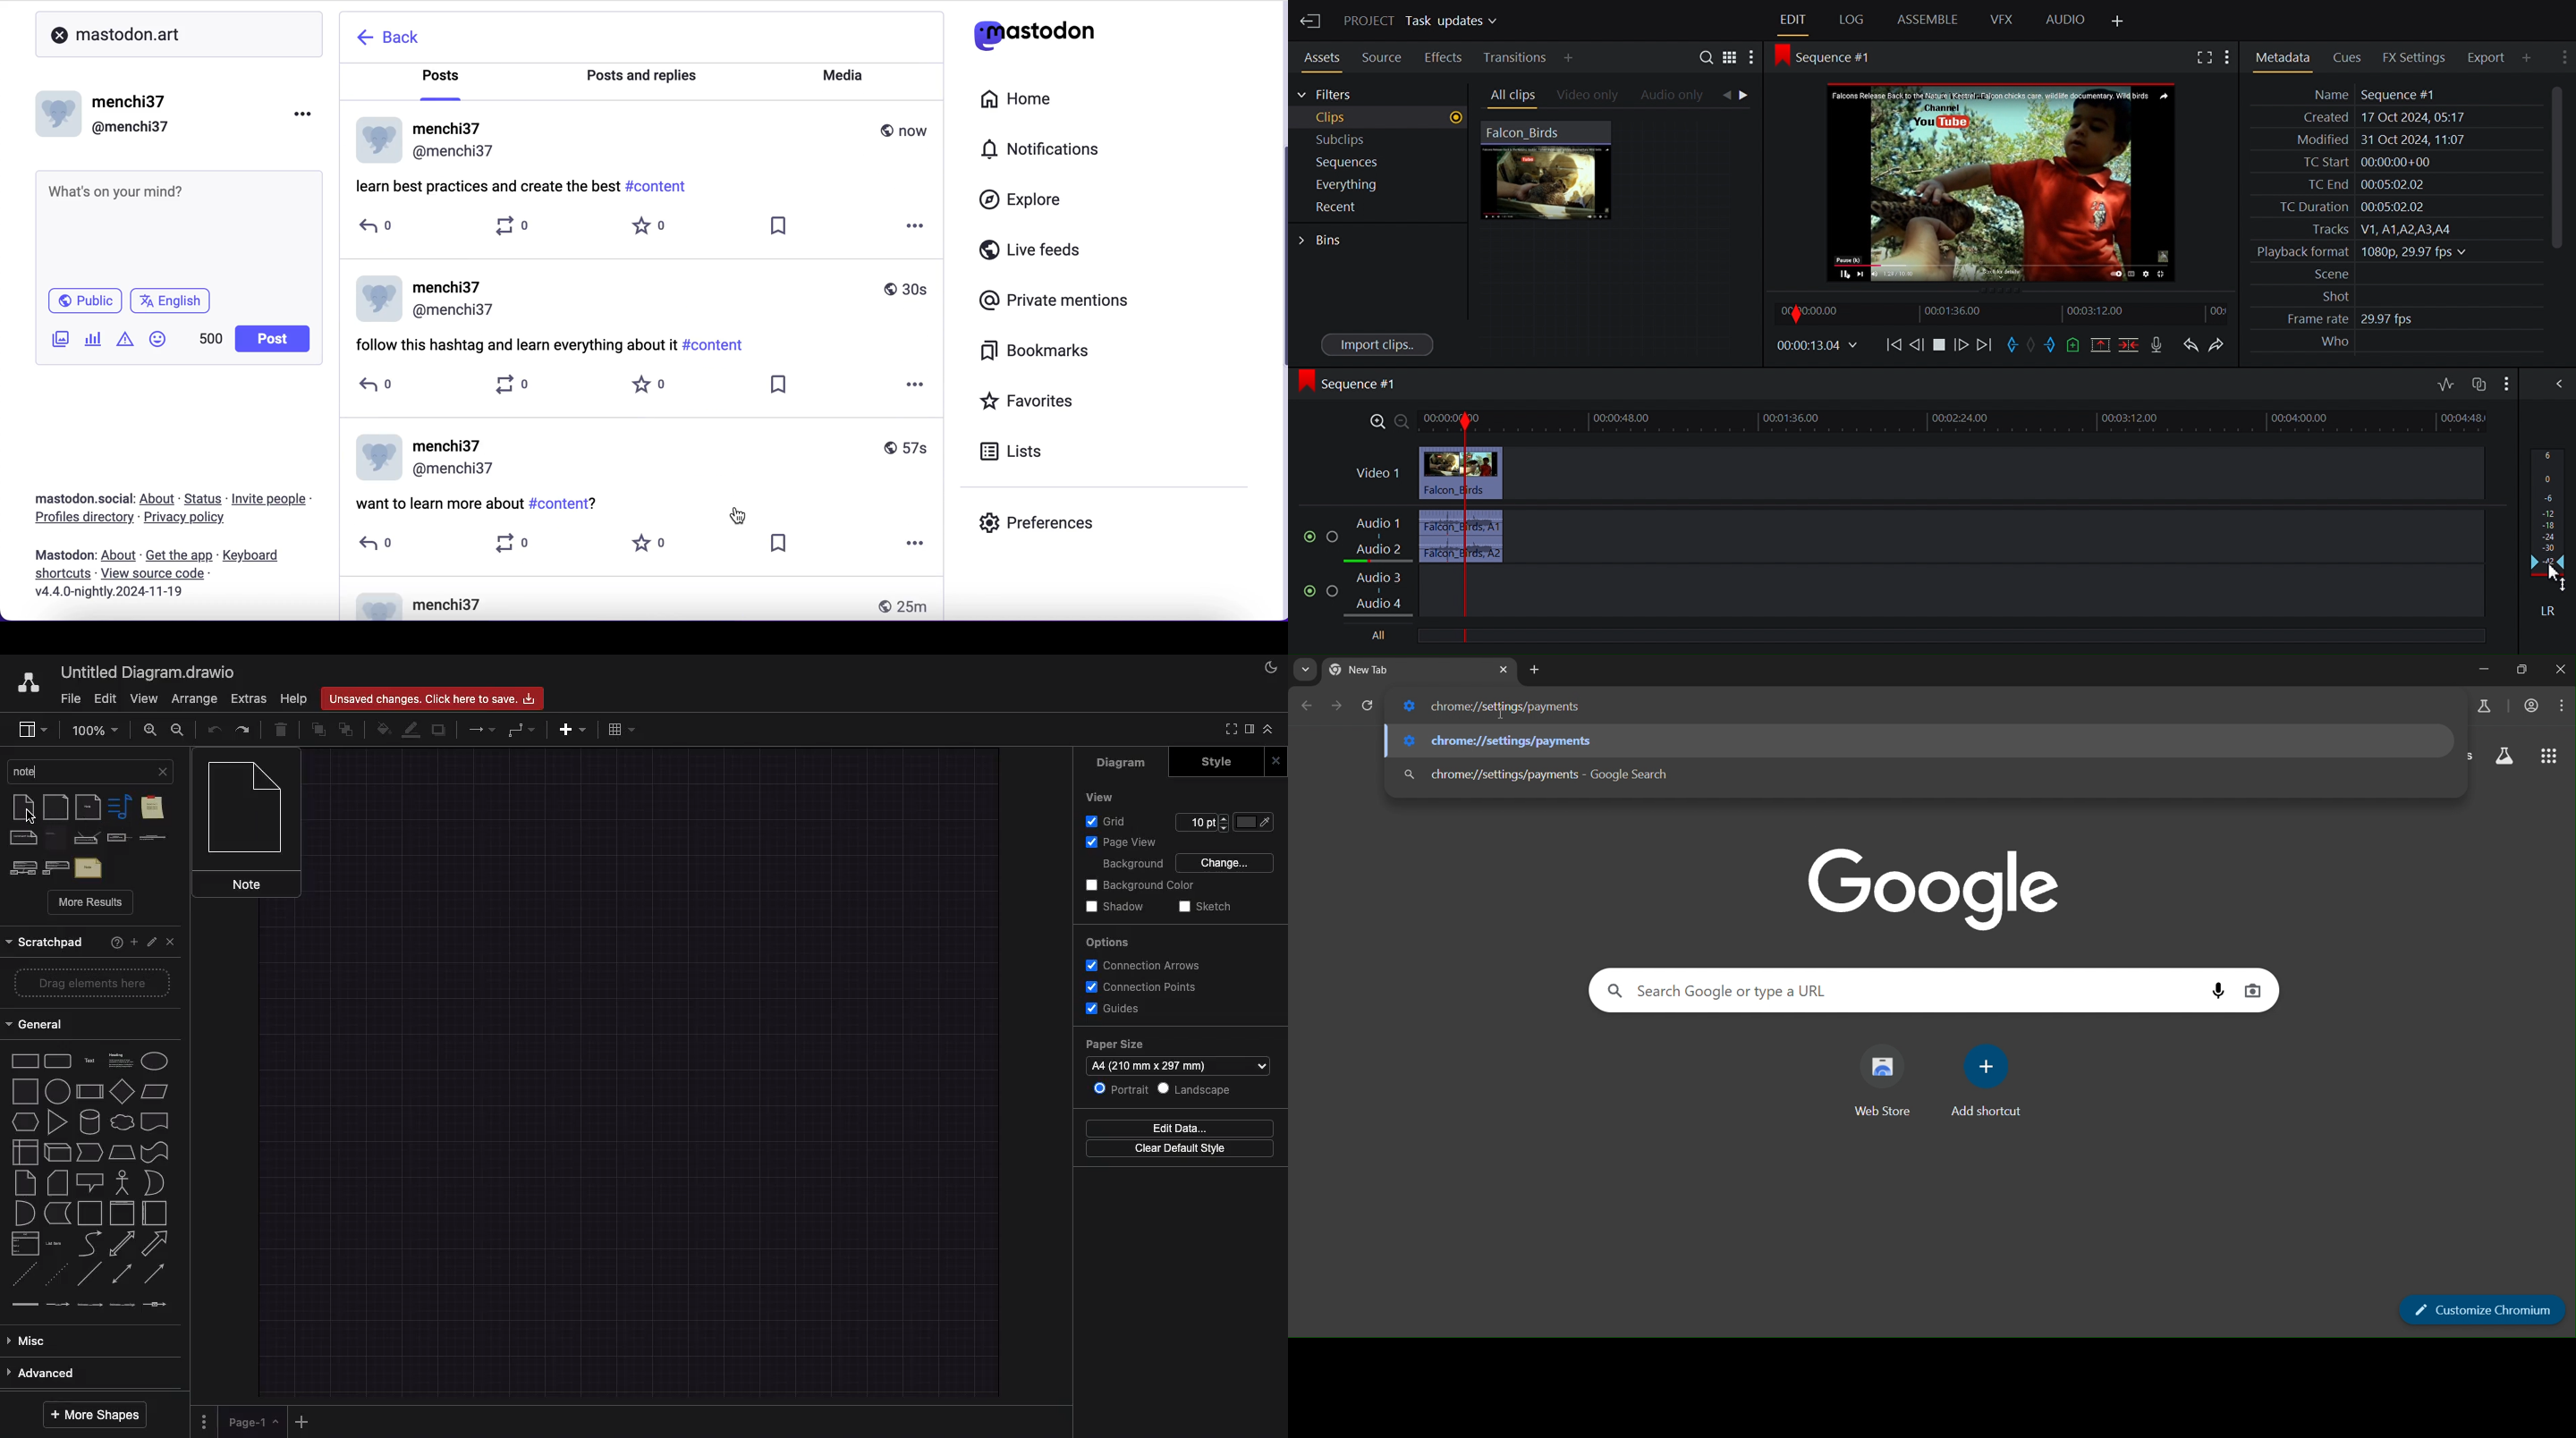  I want to click on about, so click(120, 557).